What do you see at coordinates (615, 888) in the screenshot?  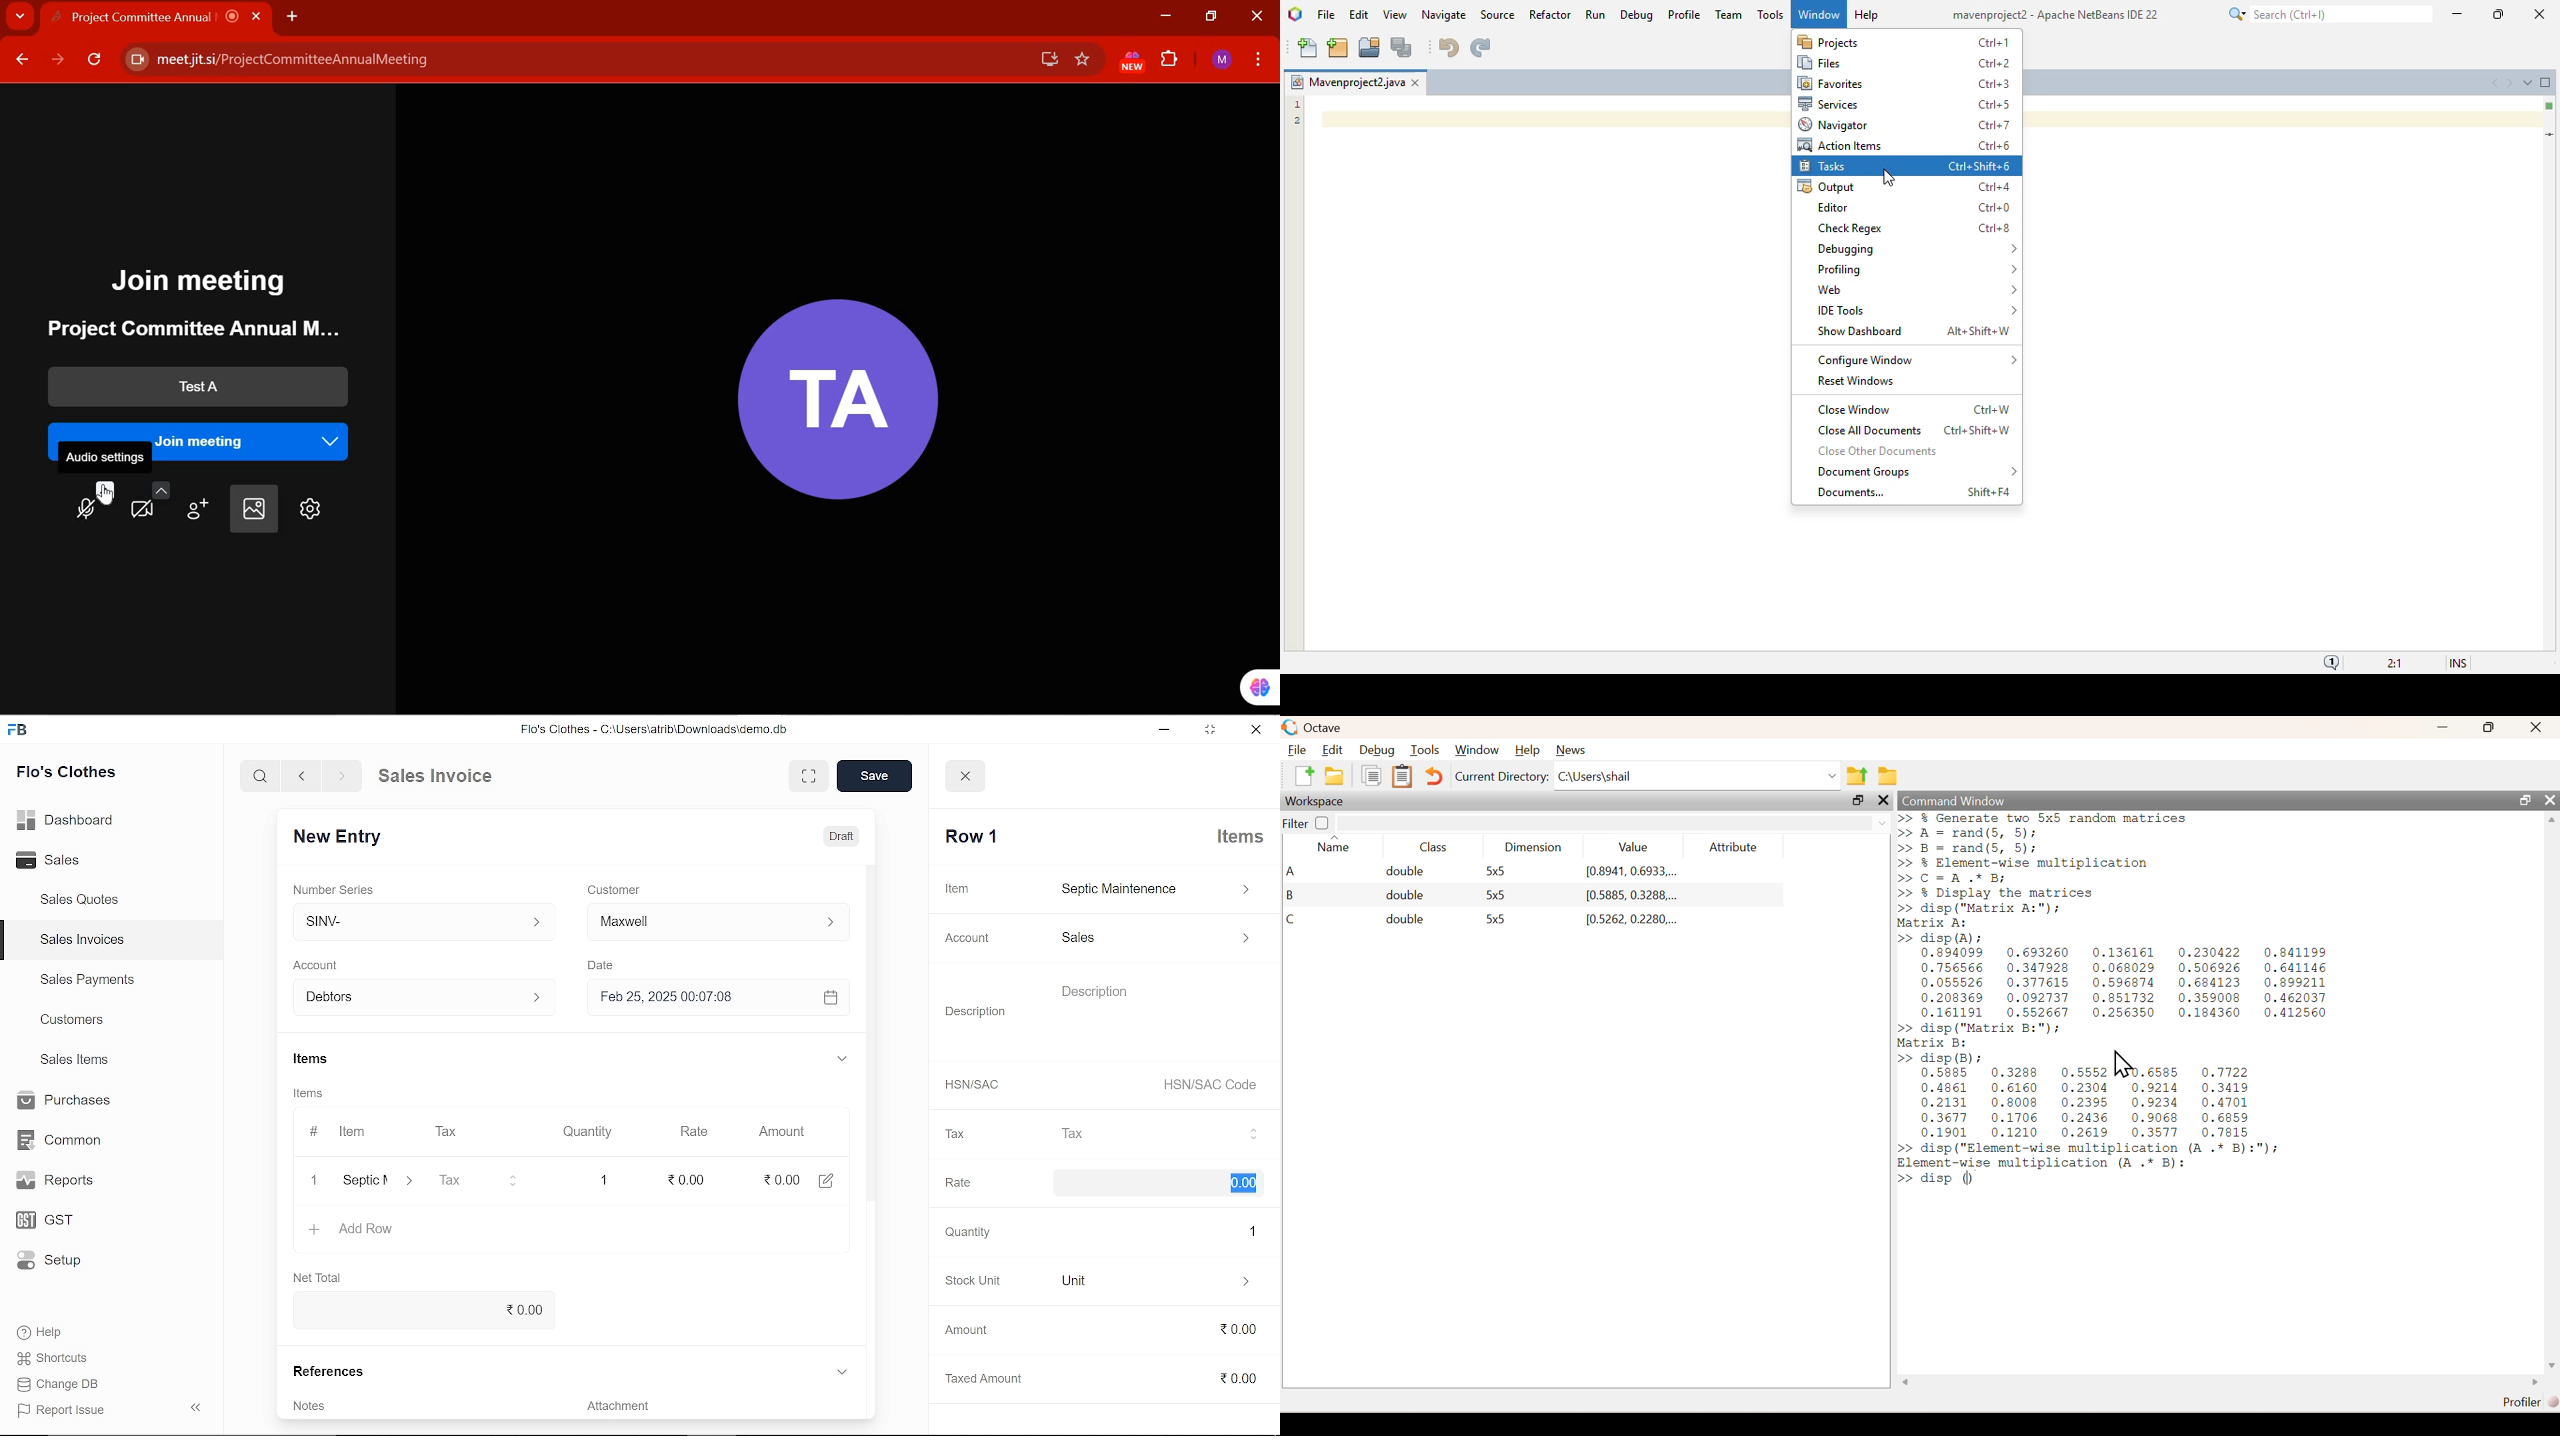 I see `Customer` at bounding box center [615, 888].